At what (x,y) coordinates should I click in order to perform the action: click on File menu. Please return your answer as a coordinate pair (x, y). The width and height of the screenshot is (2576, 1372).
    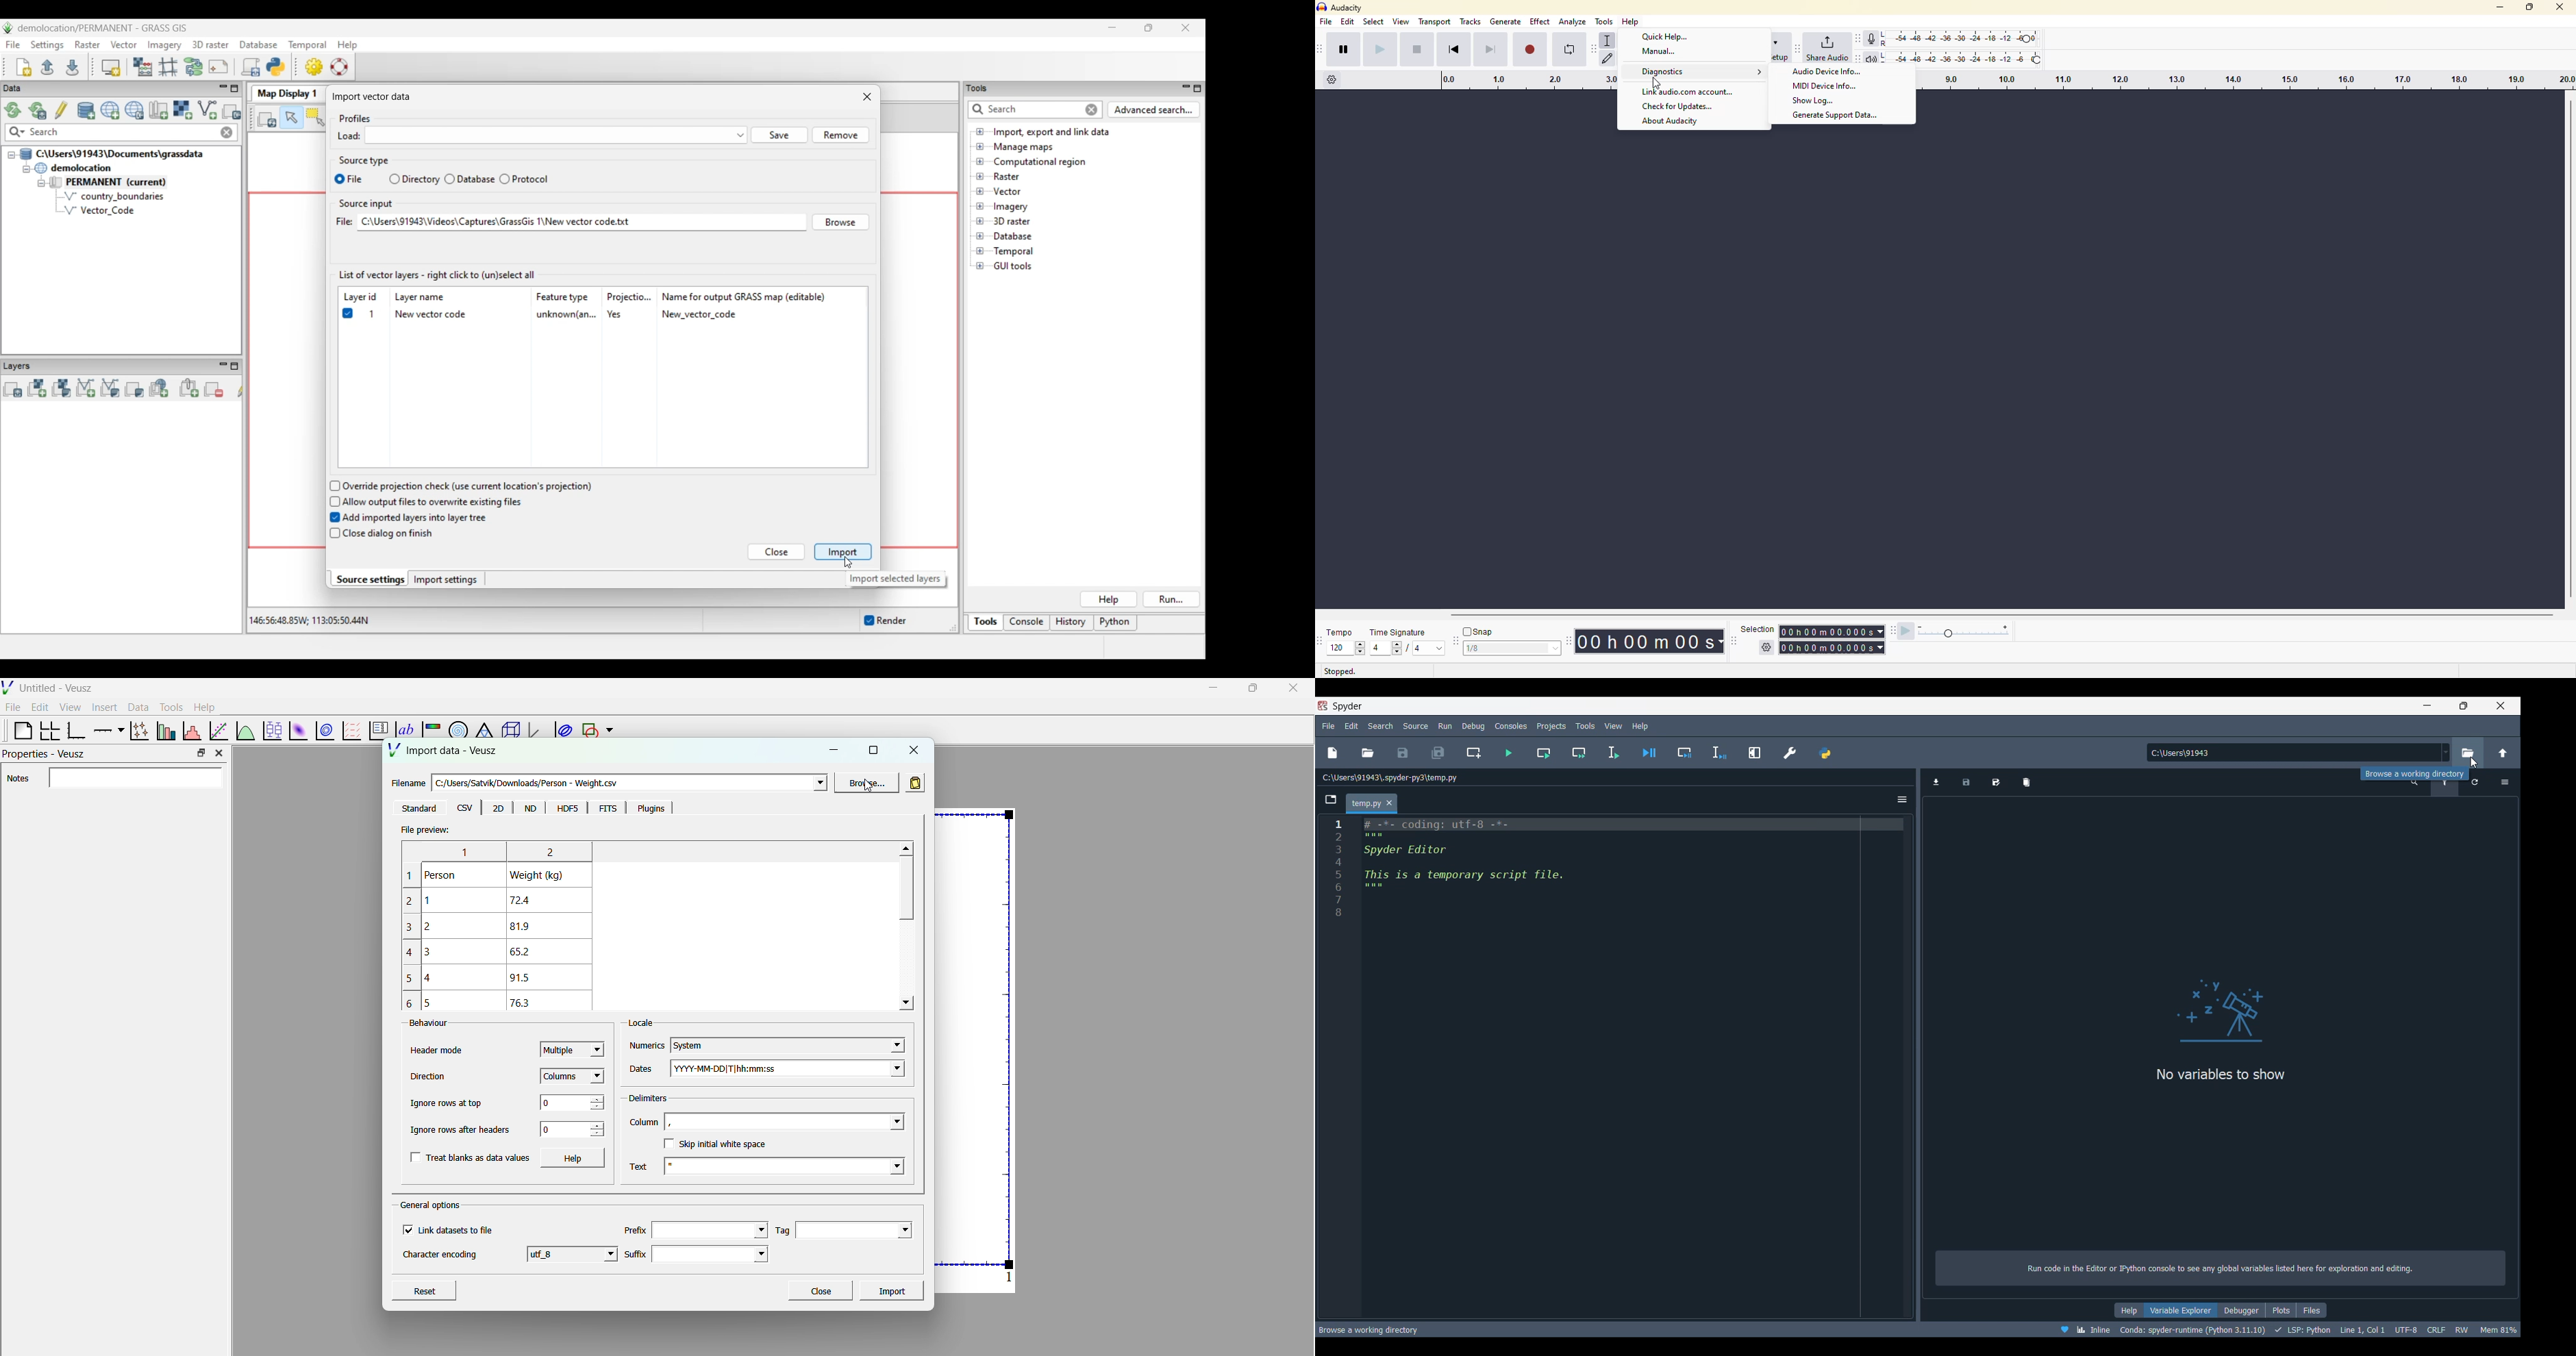
    Looking at the image, I should click on (1329, 726).